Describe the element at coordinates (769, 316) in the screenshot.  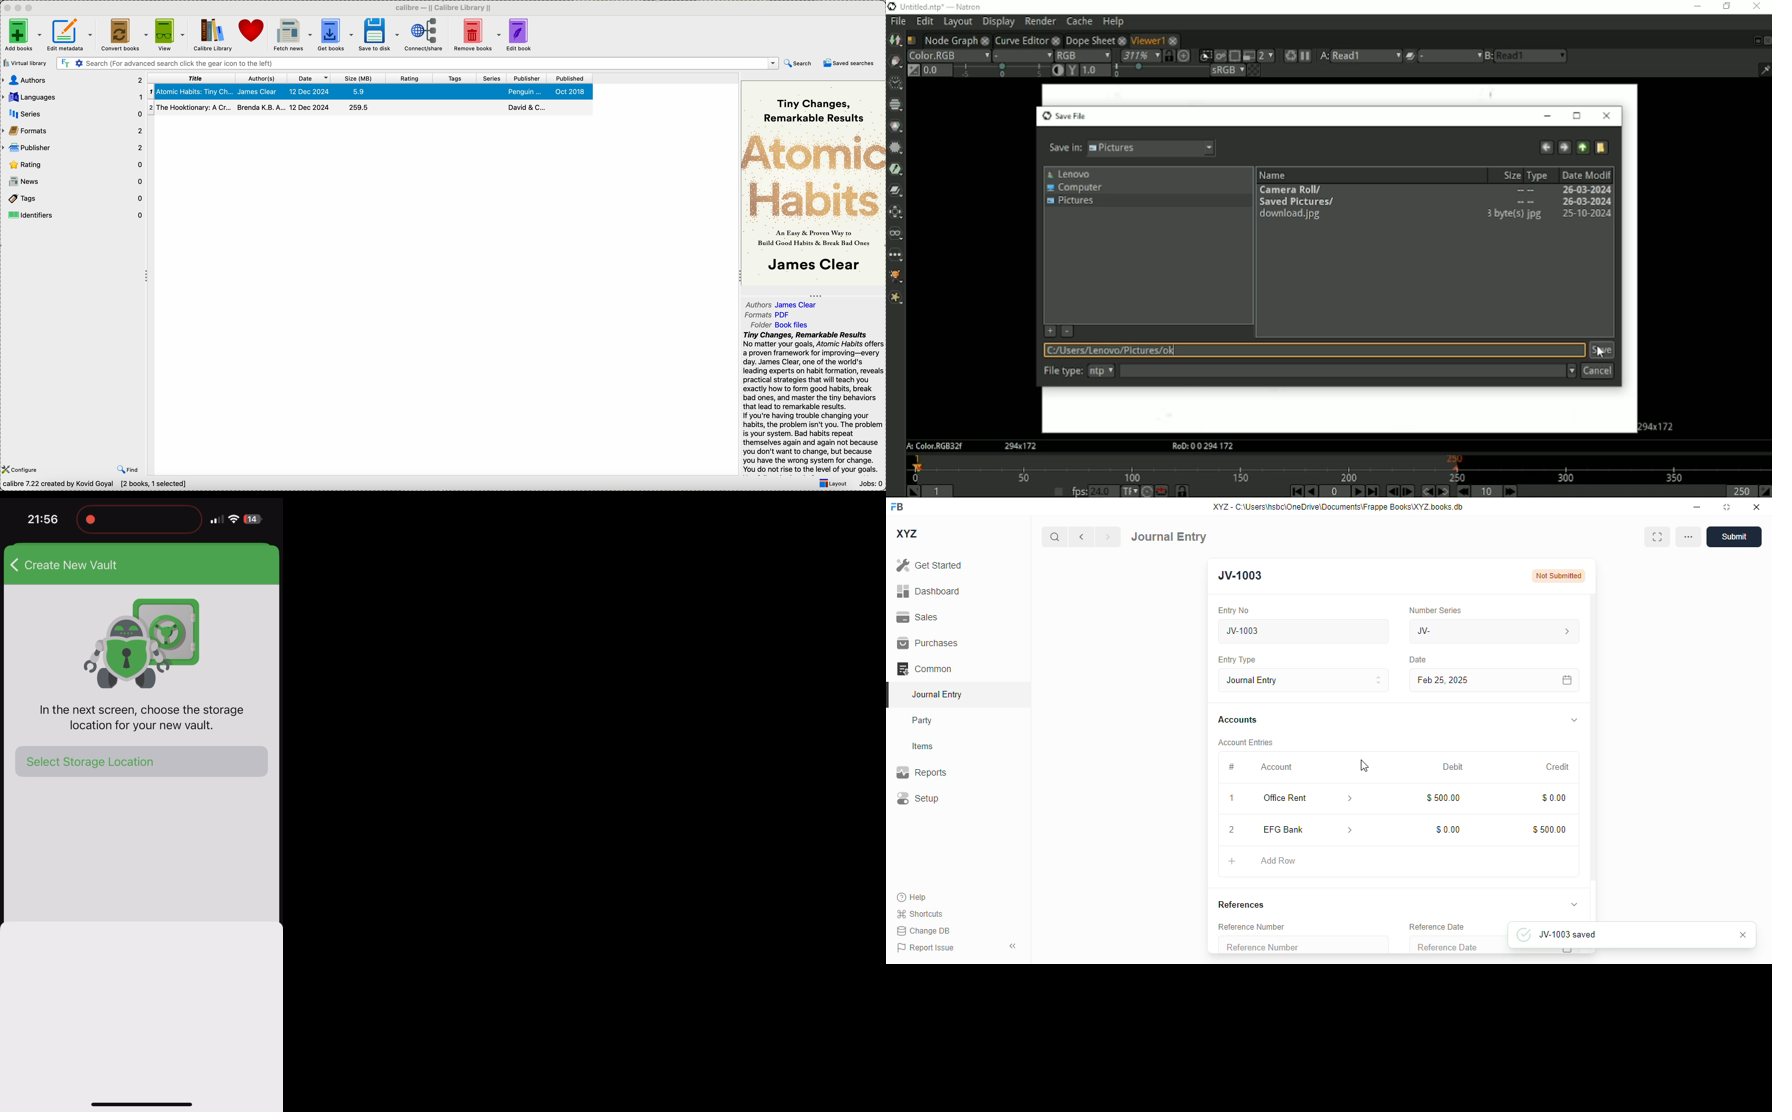
I see `formats` at that location.